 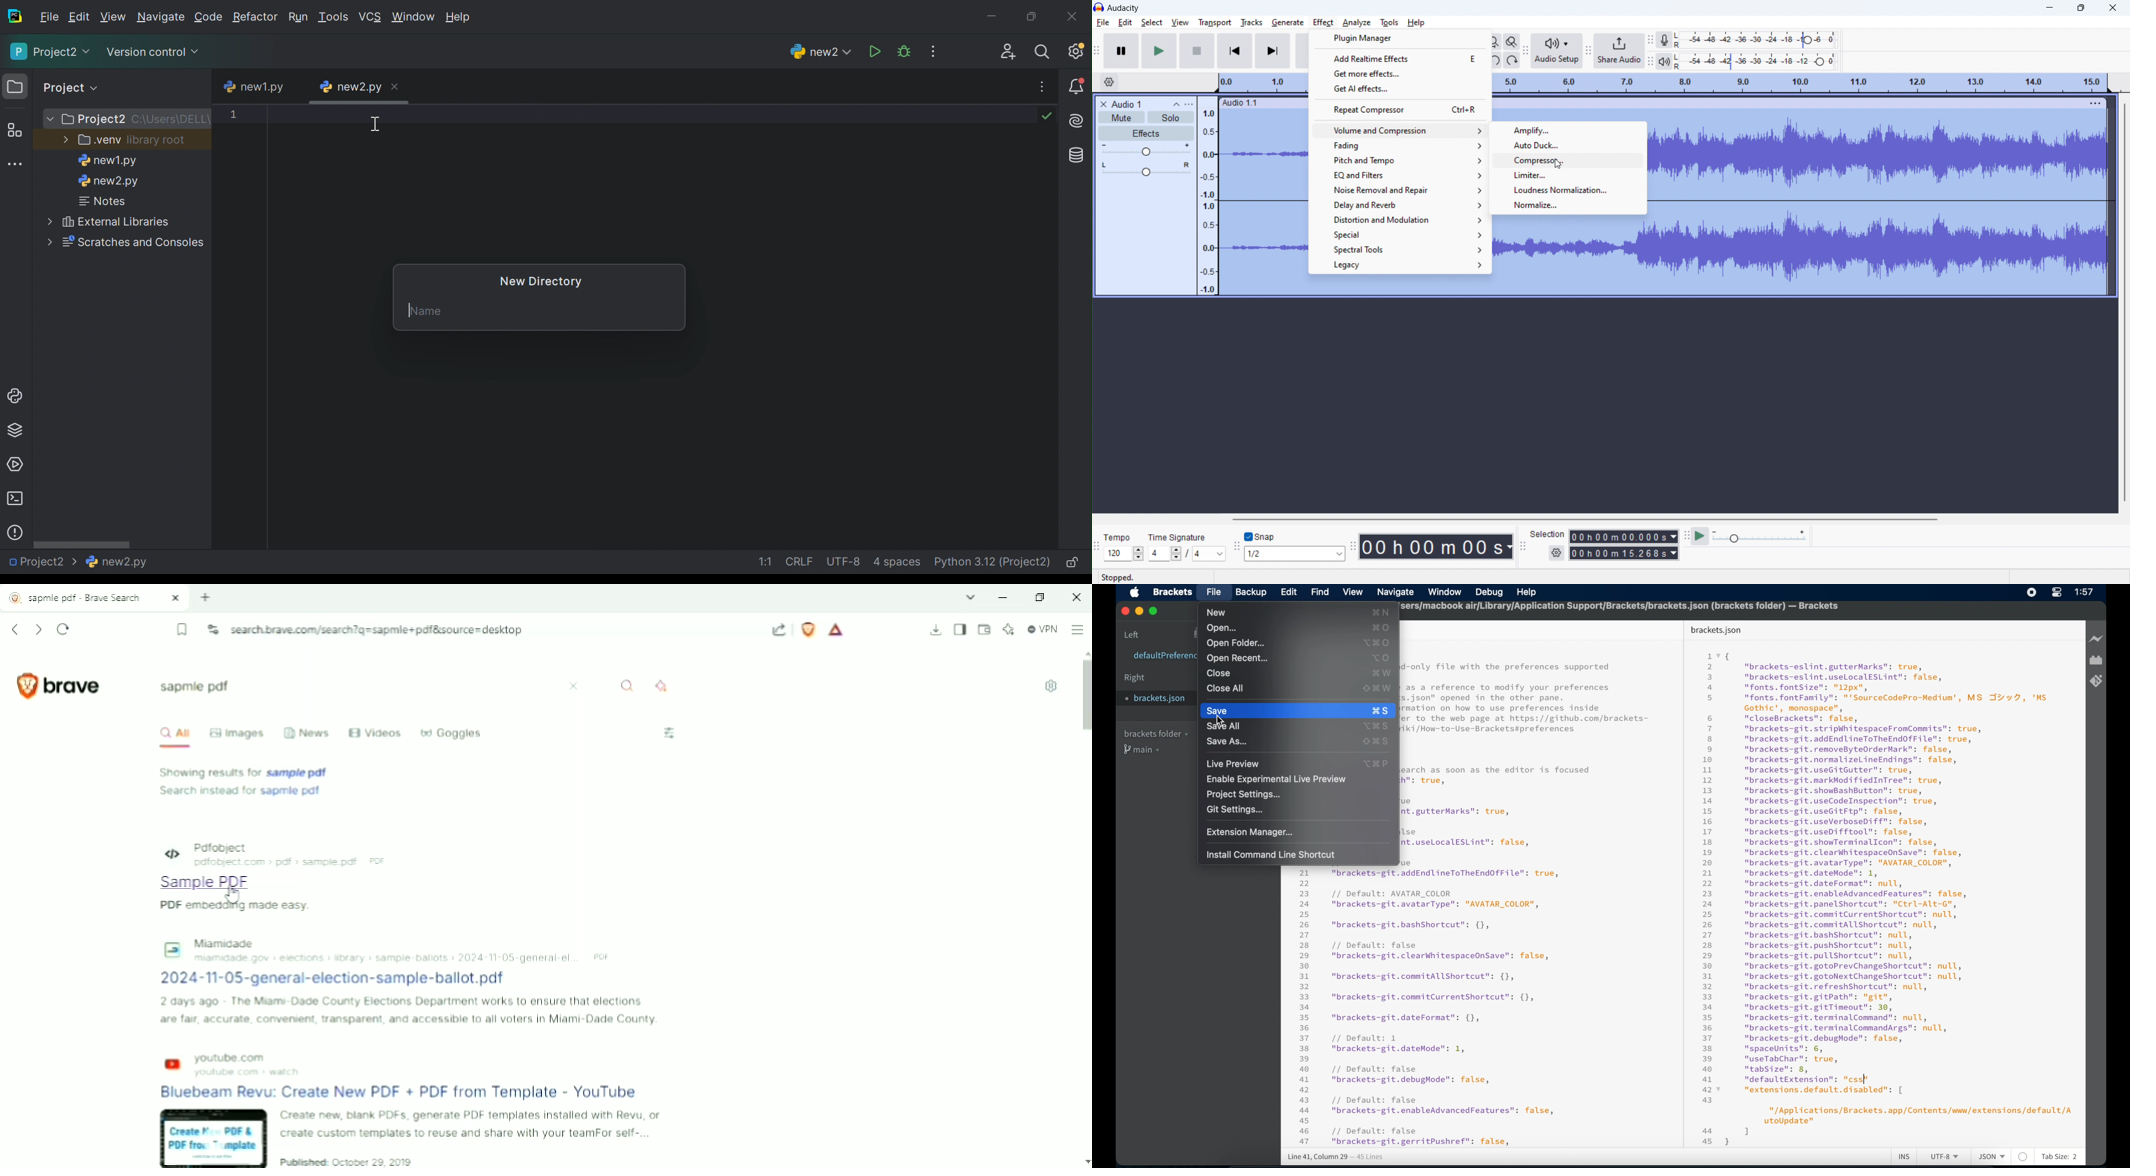 I want to click on extension manager..., so click(x=1249, y=832).